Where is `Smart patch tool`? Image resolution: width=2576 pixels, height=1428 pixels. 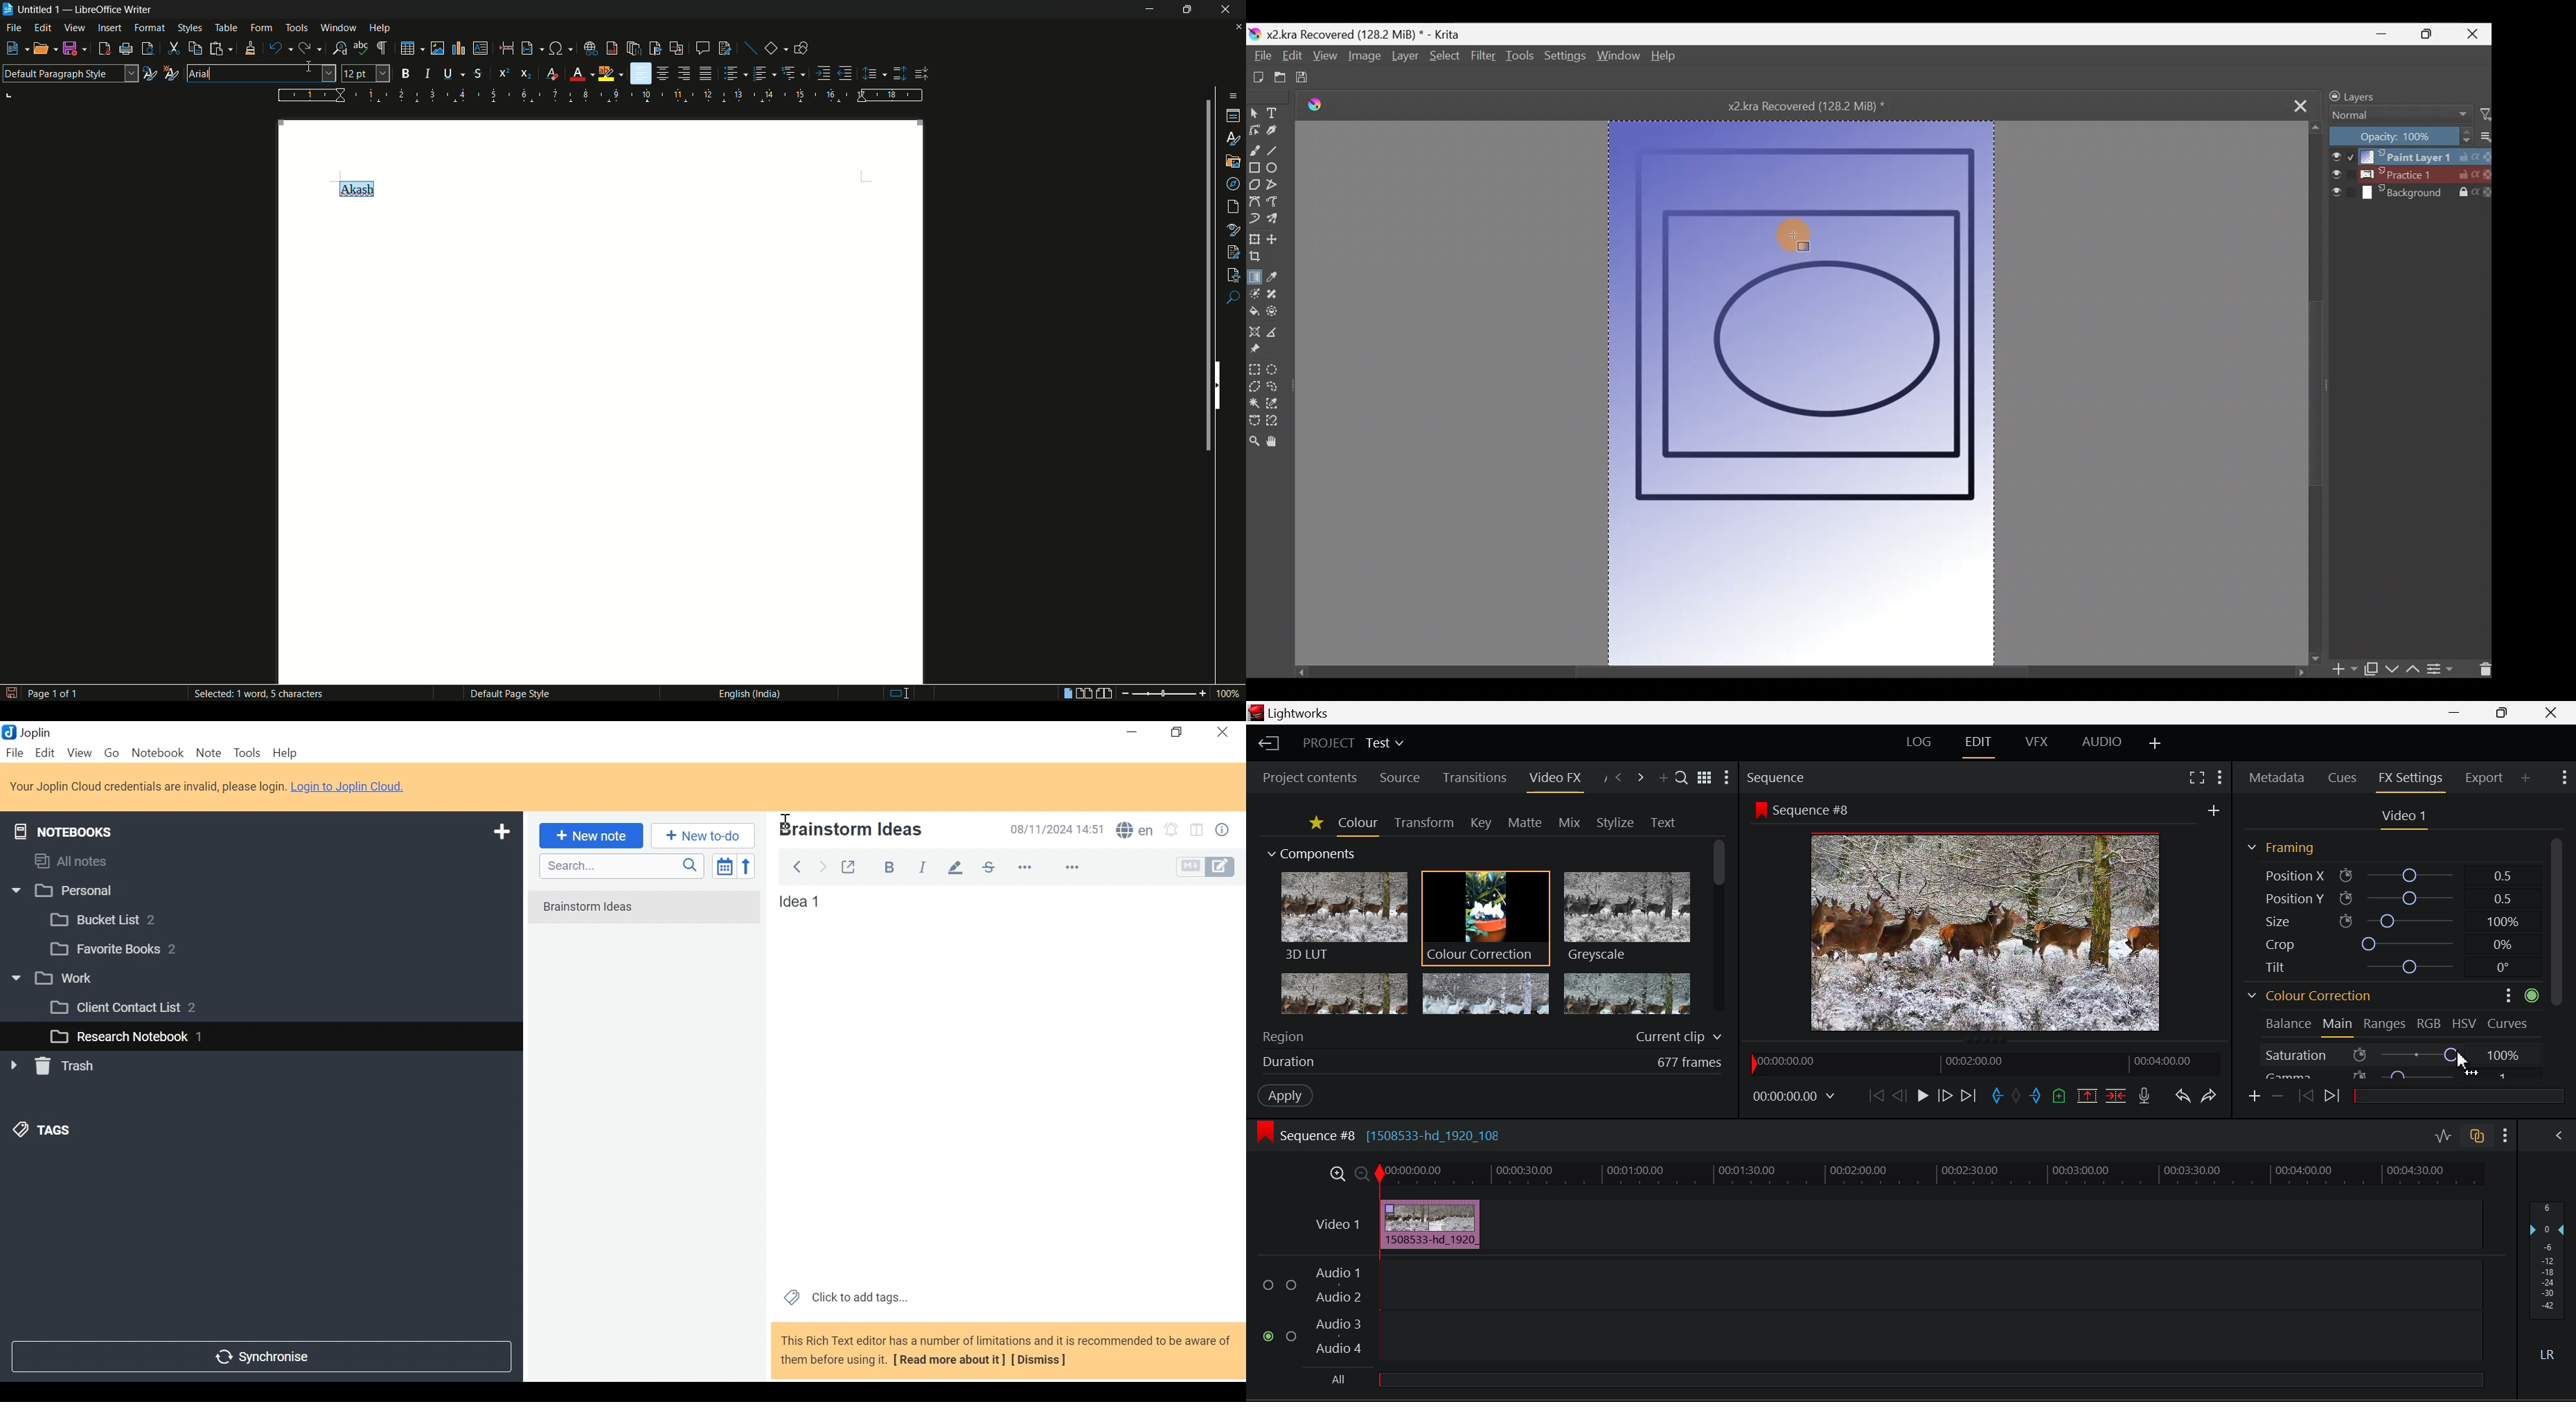
Smart patch tool is located at coordinates (1277, 295).